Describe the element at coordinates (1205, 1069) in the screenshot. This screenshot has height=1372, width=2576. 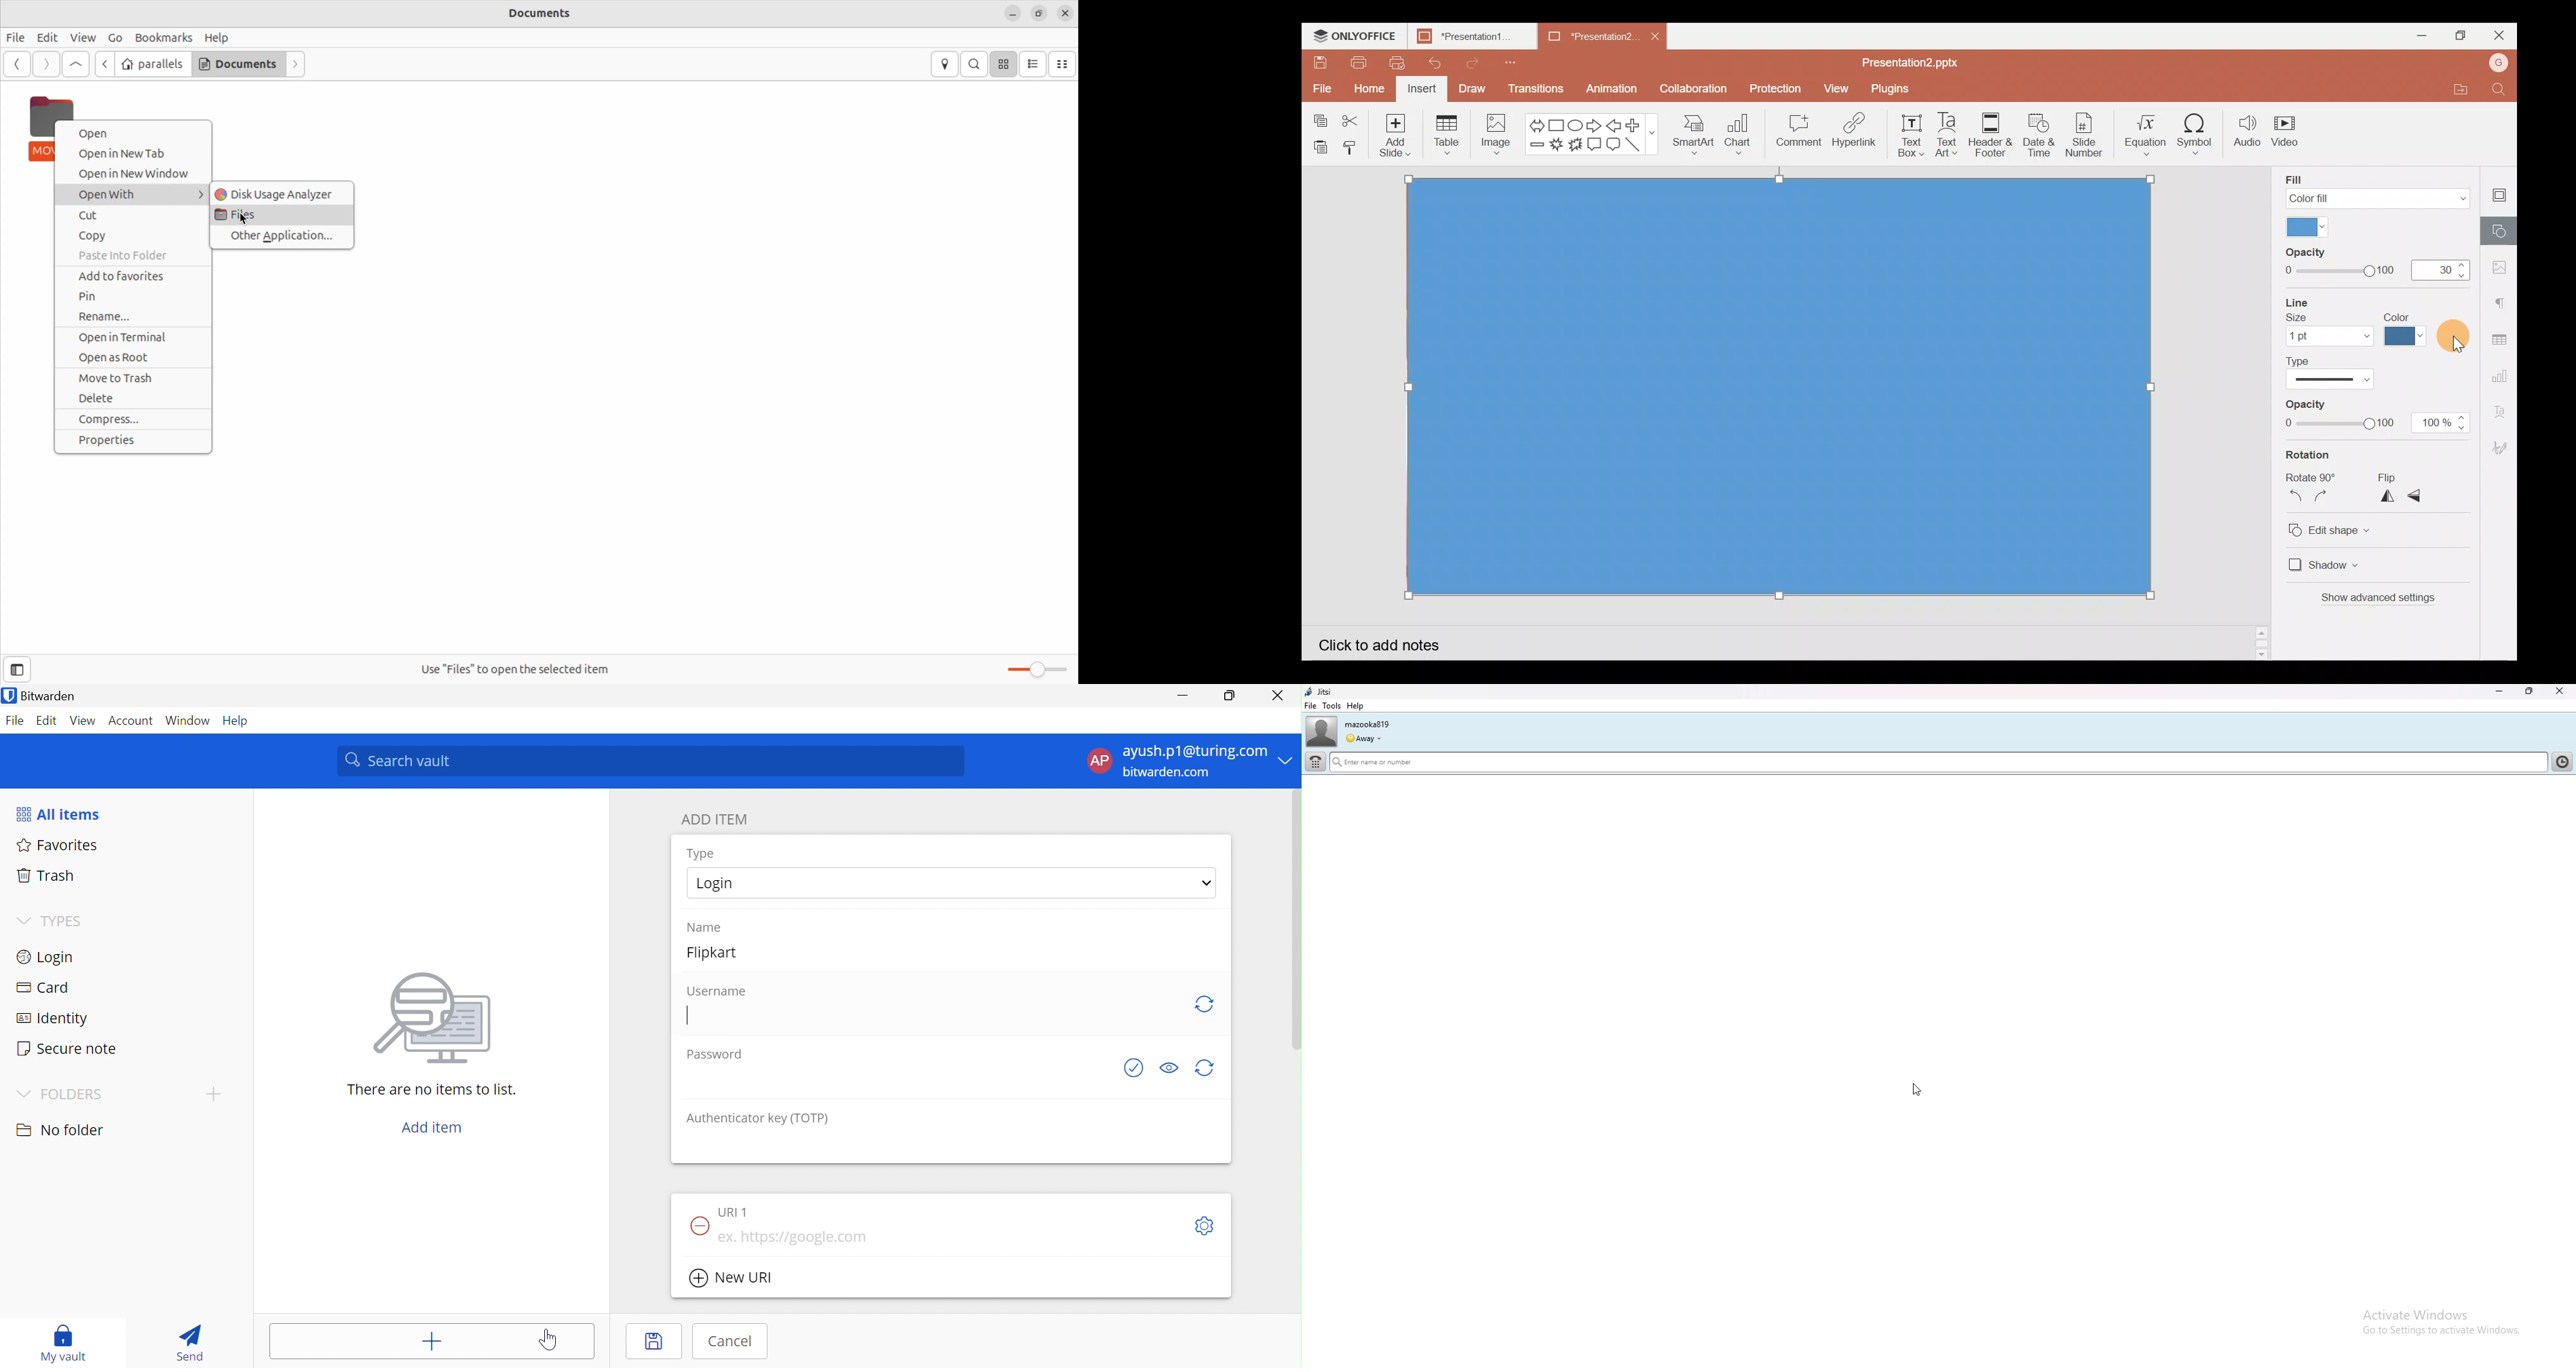
I see `generate password` at that location.